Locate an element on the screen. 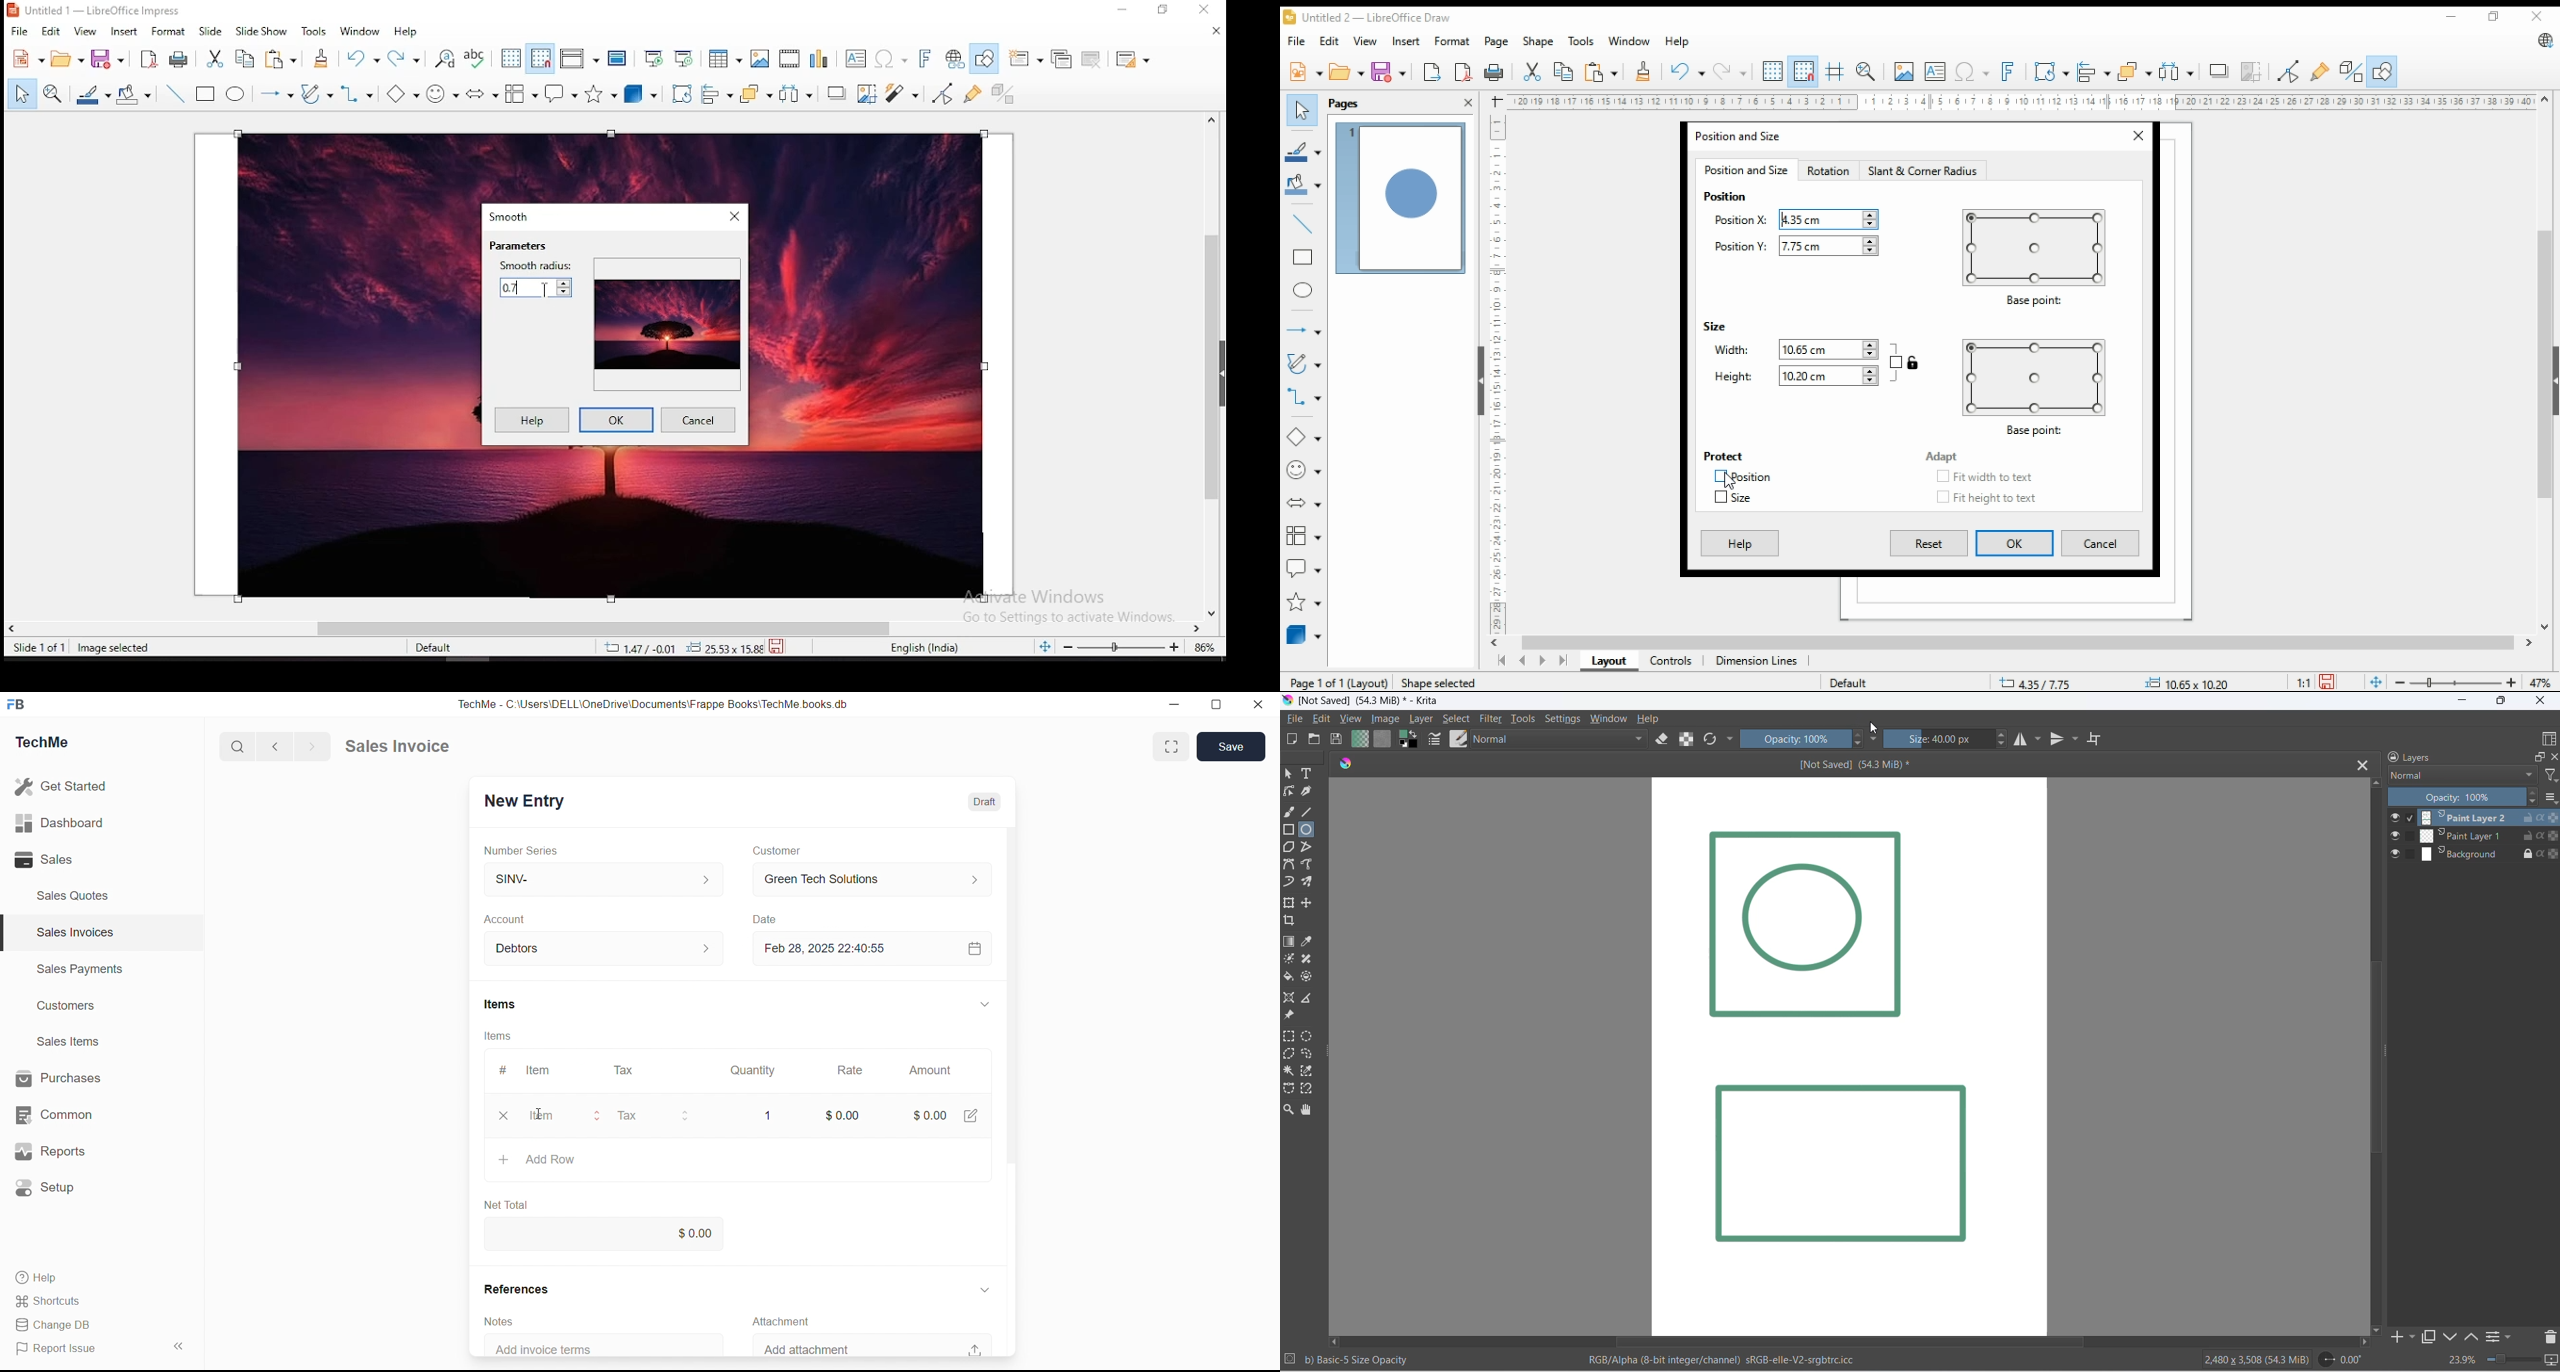 Image resolution: width=2576 pixels, height=1372 pixels. Items is located at coordinates (497, 1036).